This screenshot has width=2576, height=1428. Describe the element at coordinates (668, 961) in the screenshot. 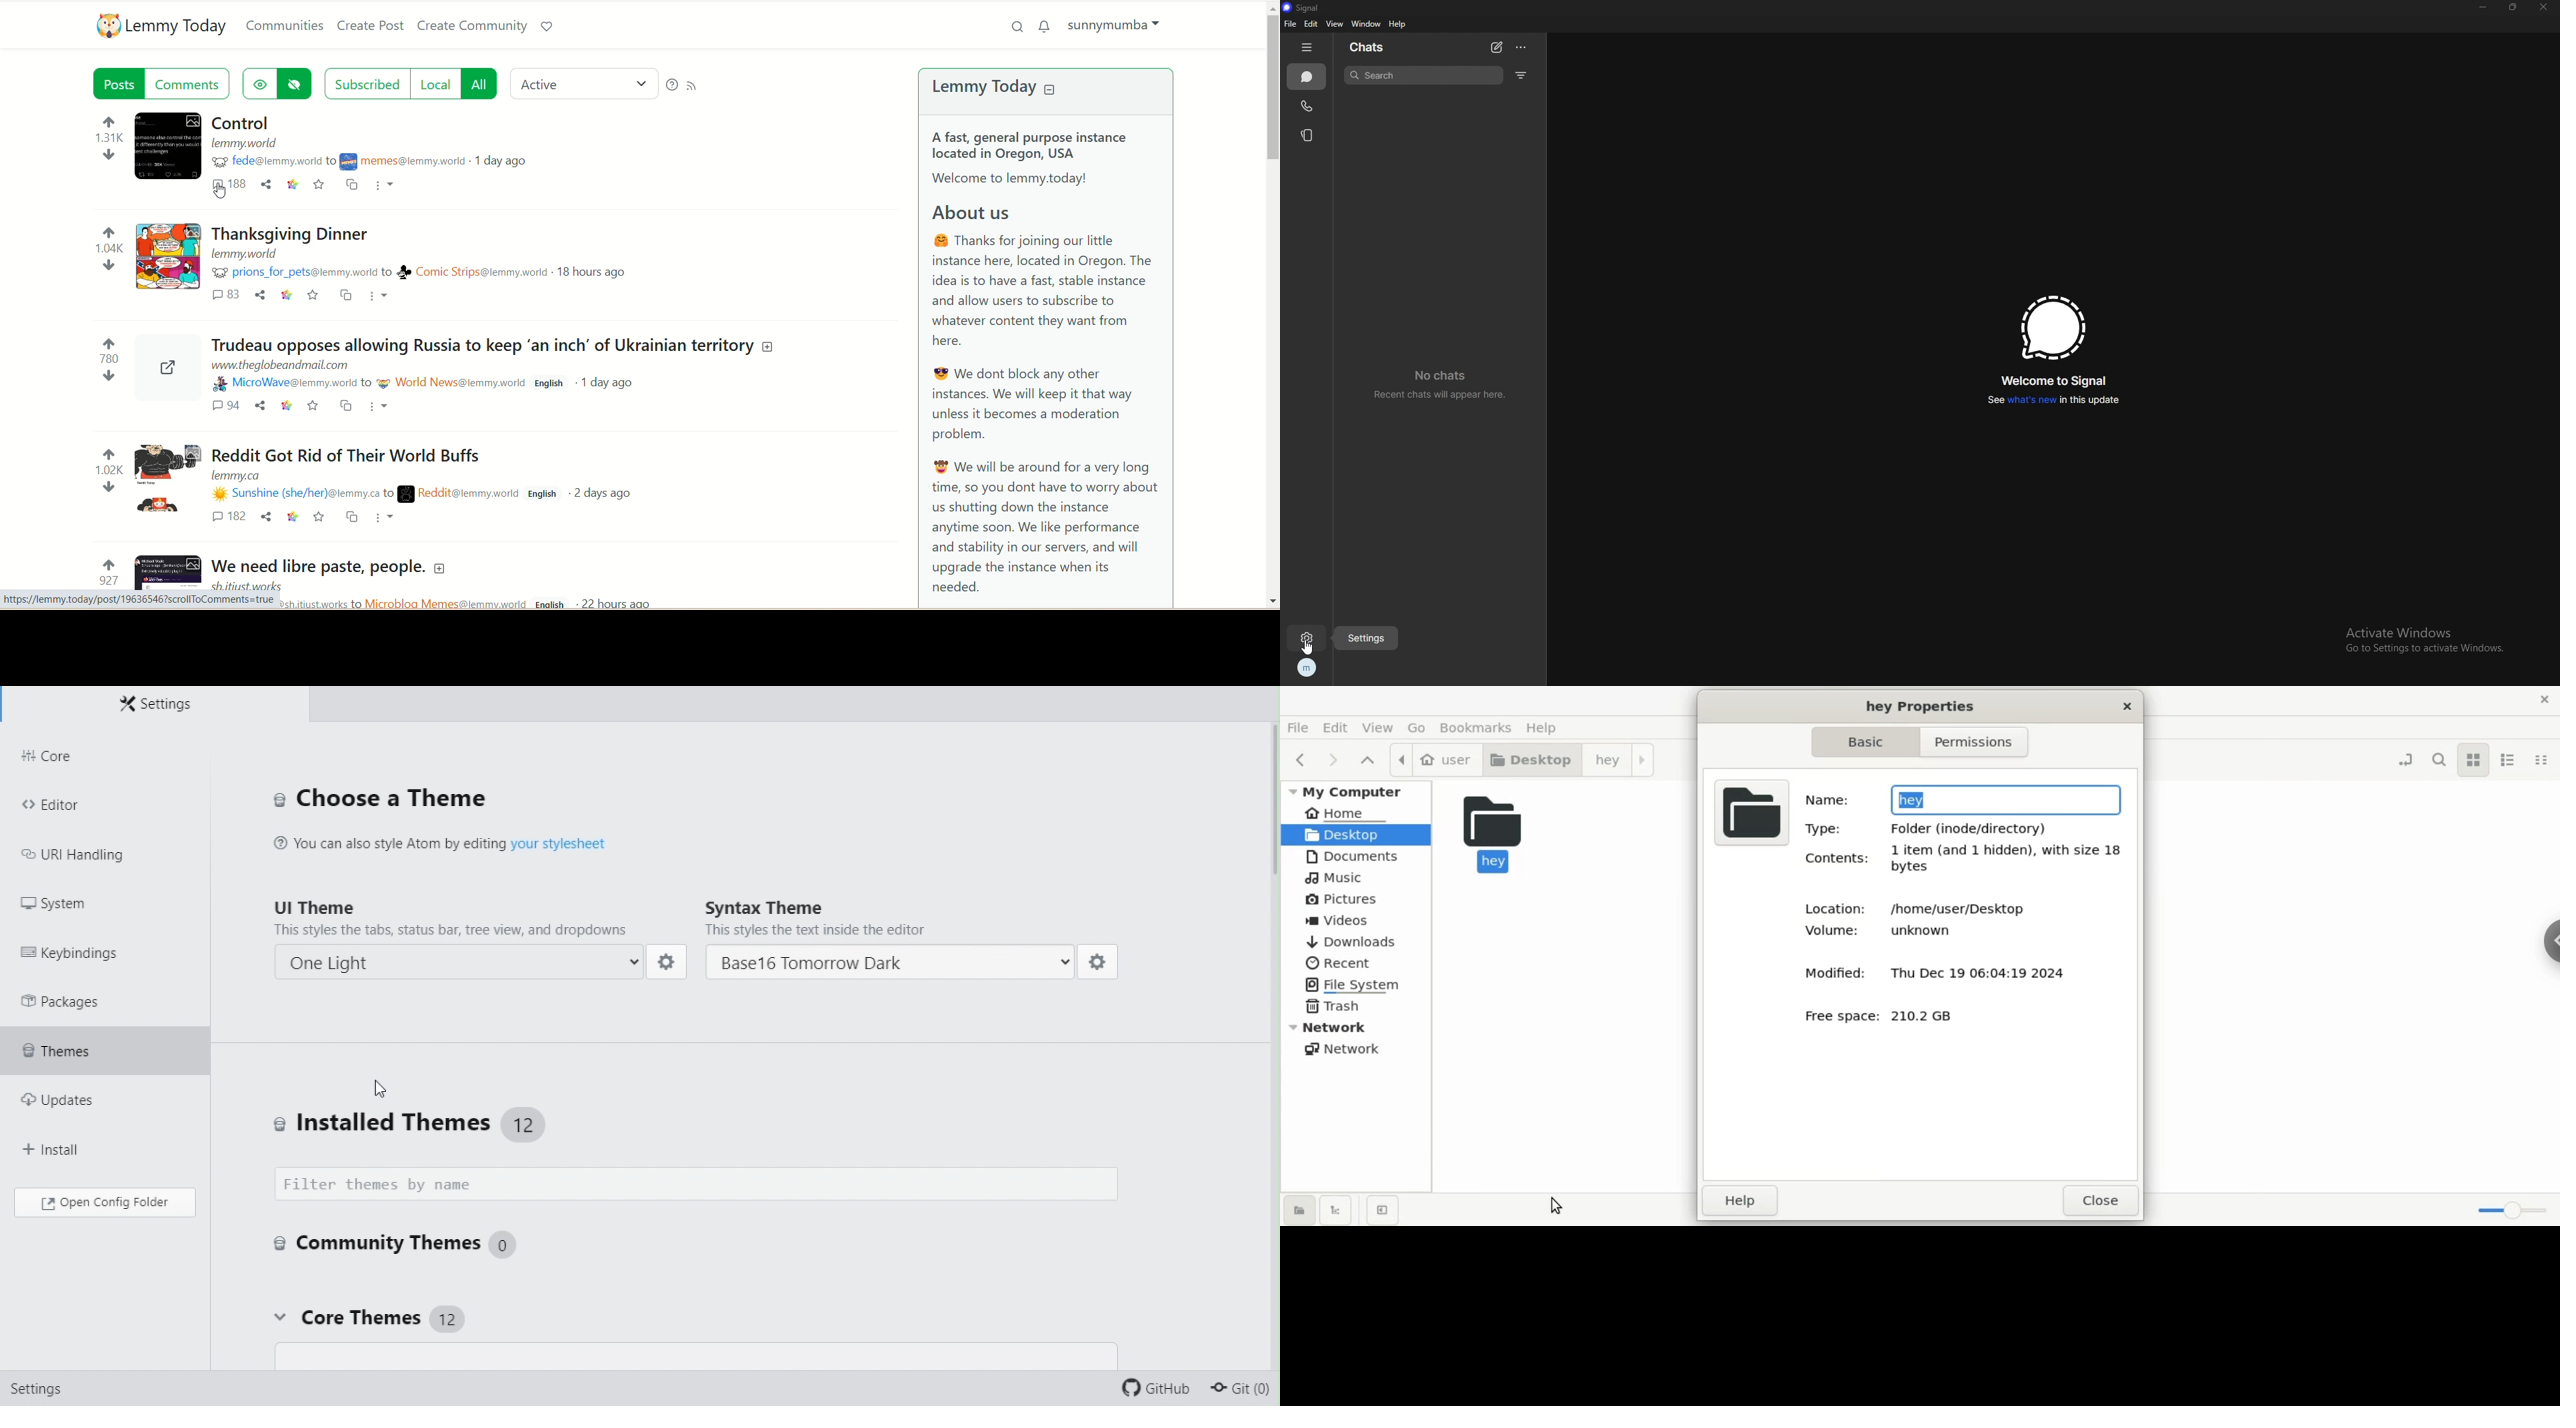

I see `settings` at that location.